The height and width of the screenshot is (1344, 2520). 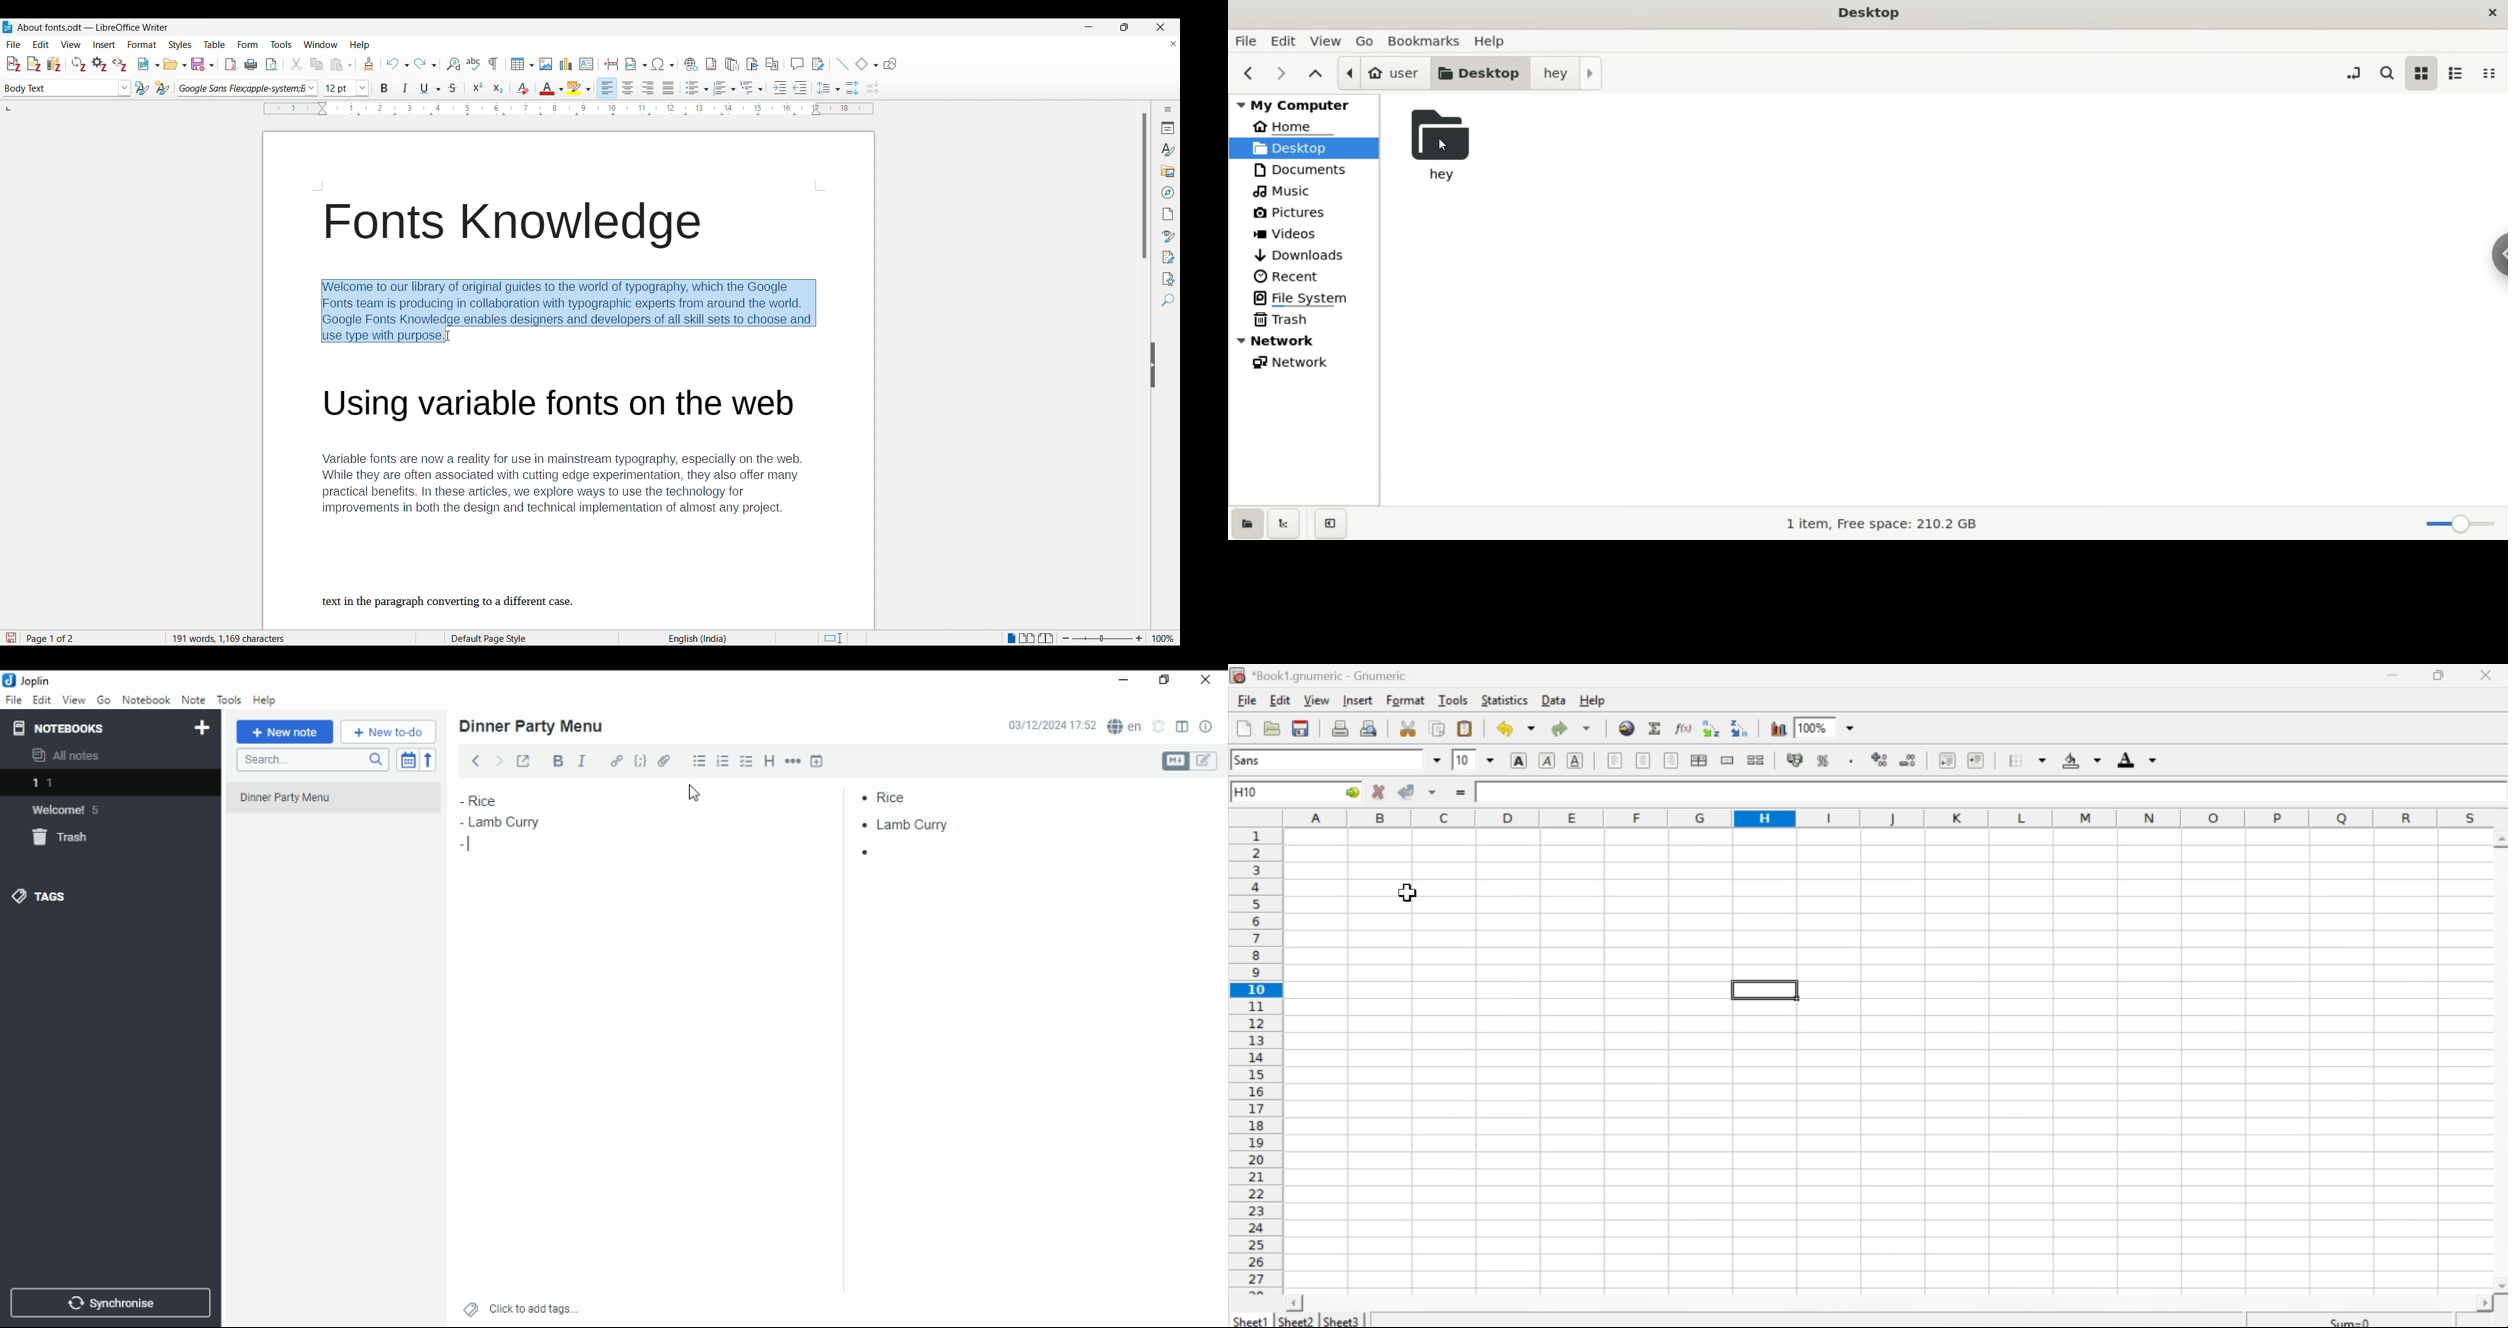 I want to click on italics, so click(x=582, y=760).